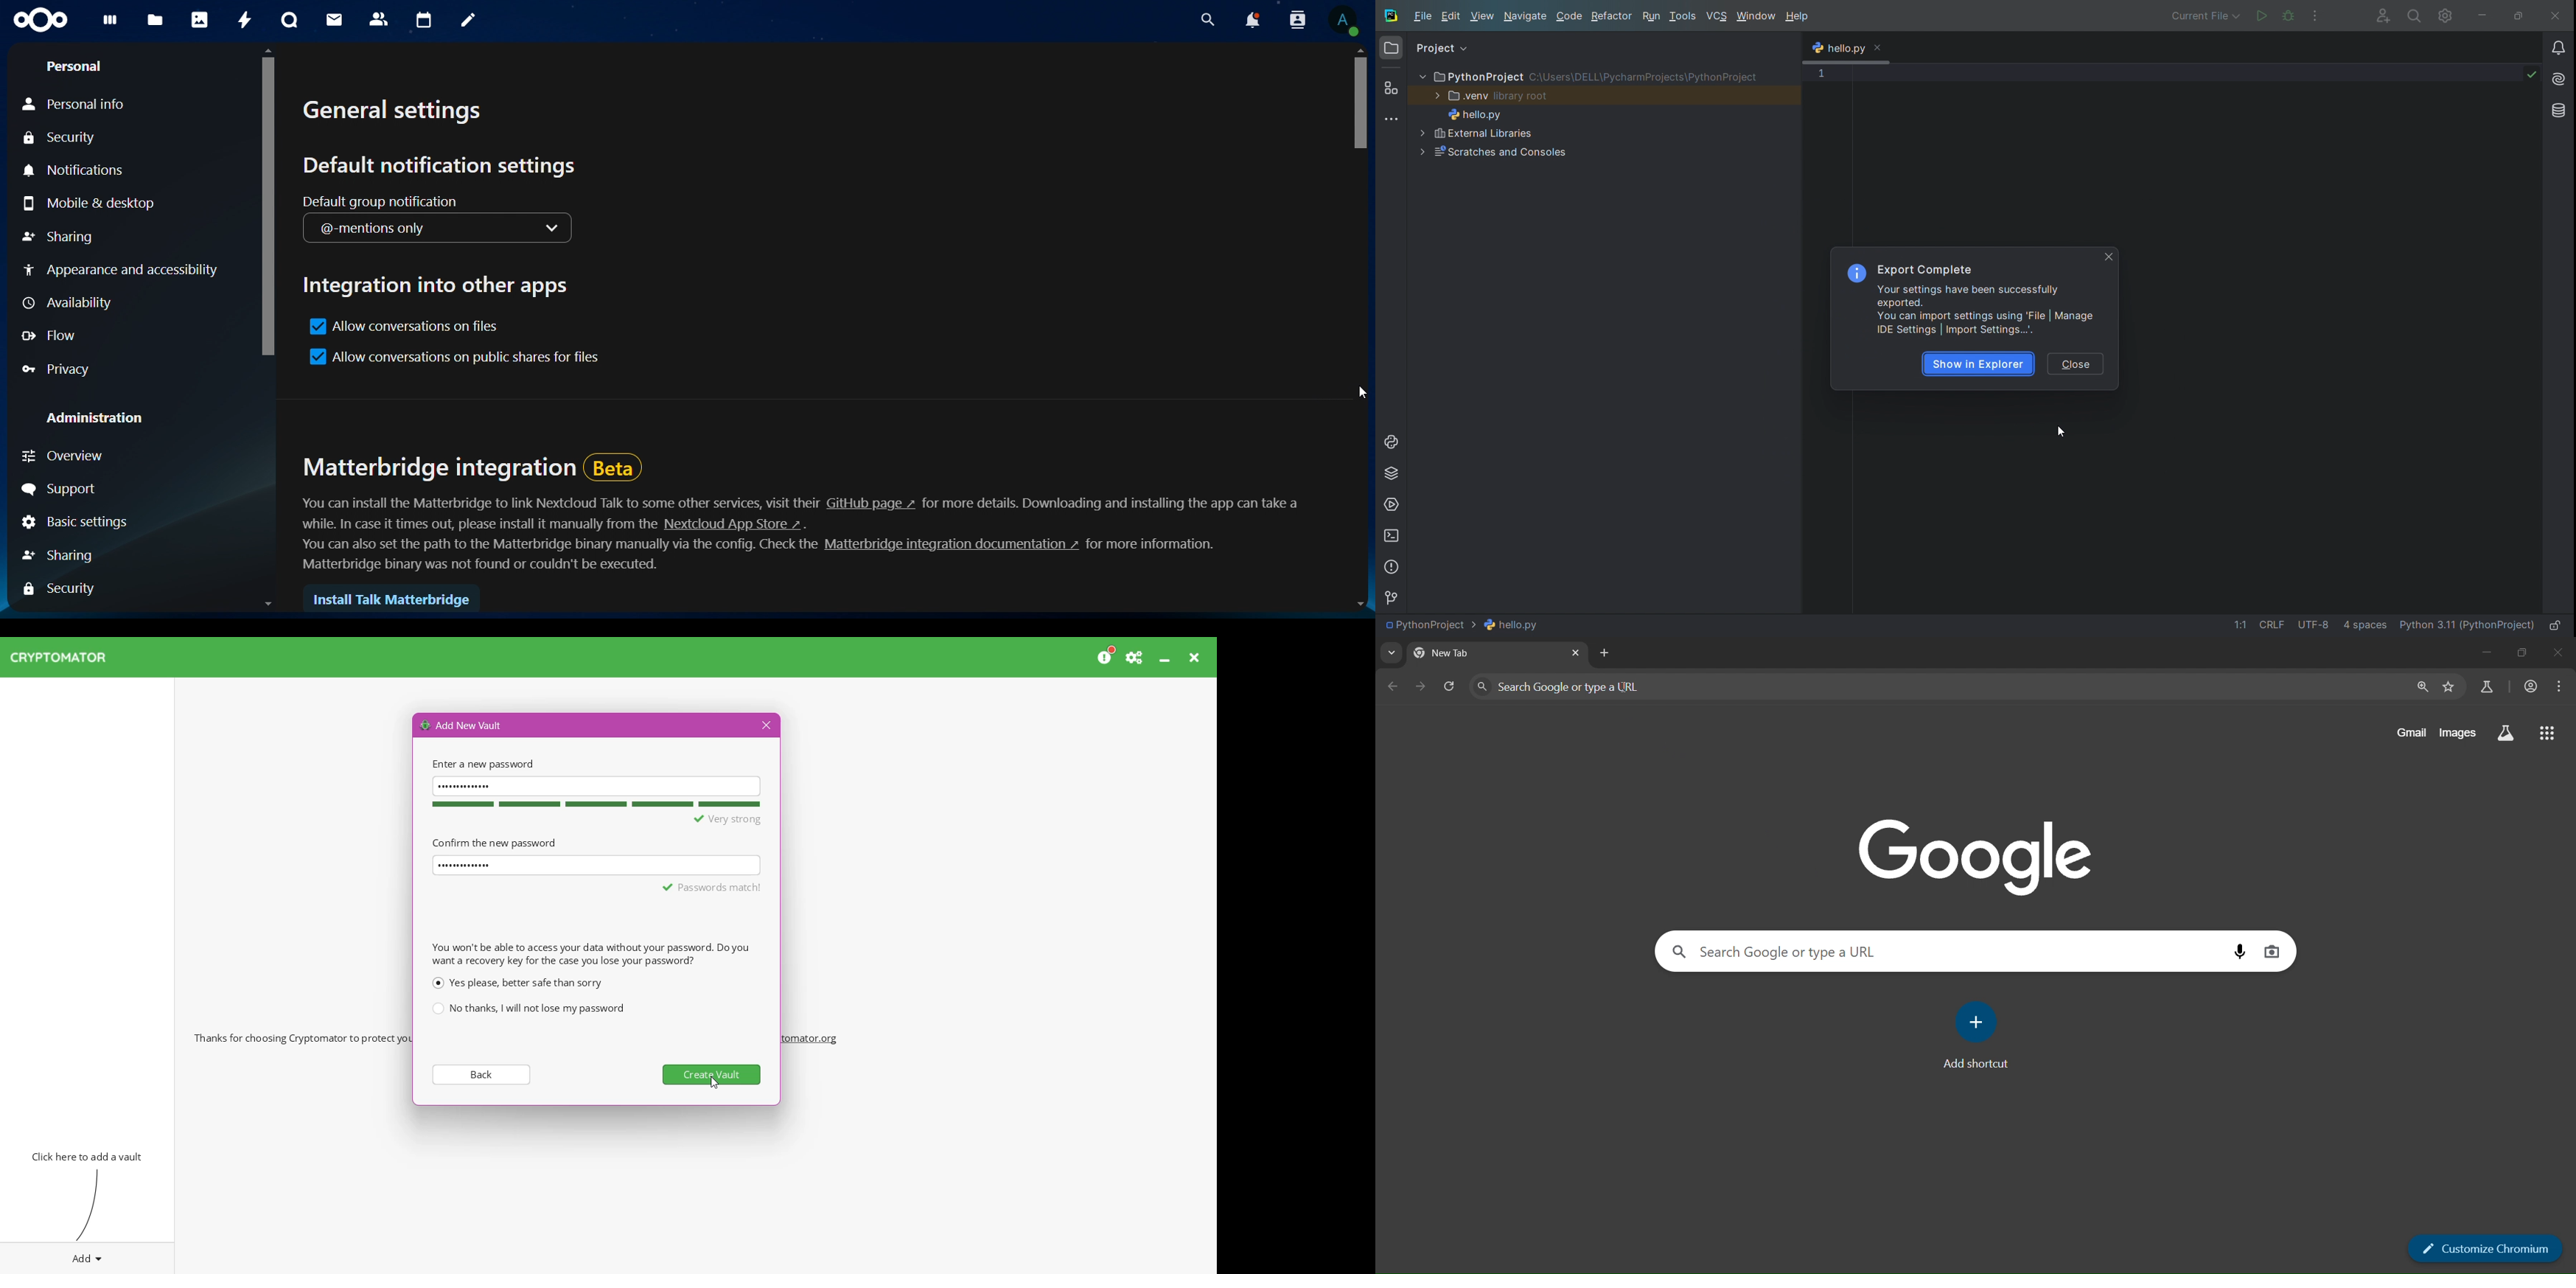  I want to click on search, so click(1206, 18).